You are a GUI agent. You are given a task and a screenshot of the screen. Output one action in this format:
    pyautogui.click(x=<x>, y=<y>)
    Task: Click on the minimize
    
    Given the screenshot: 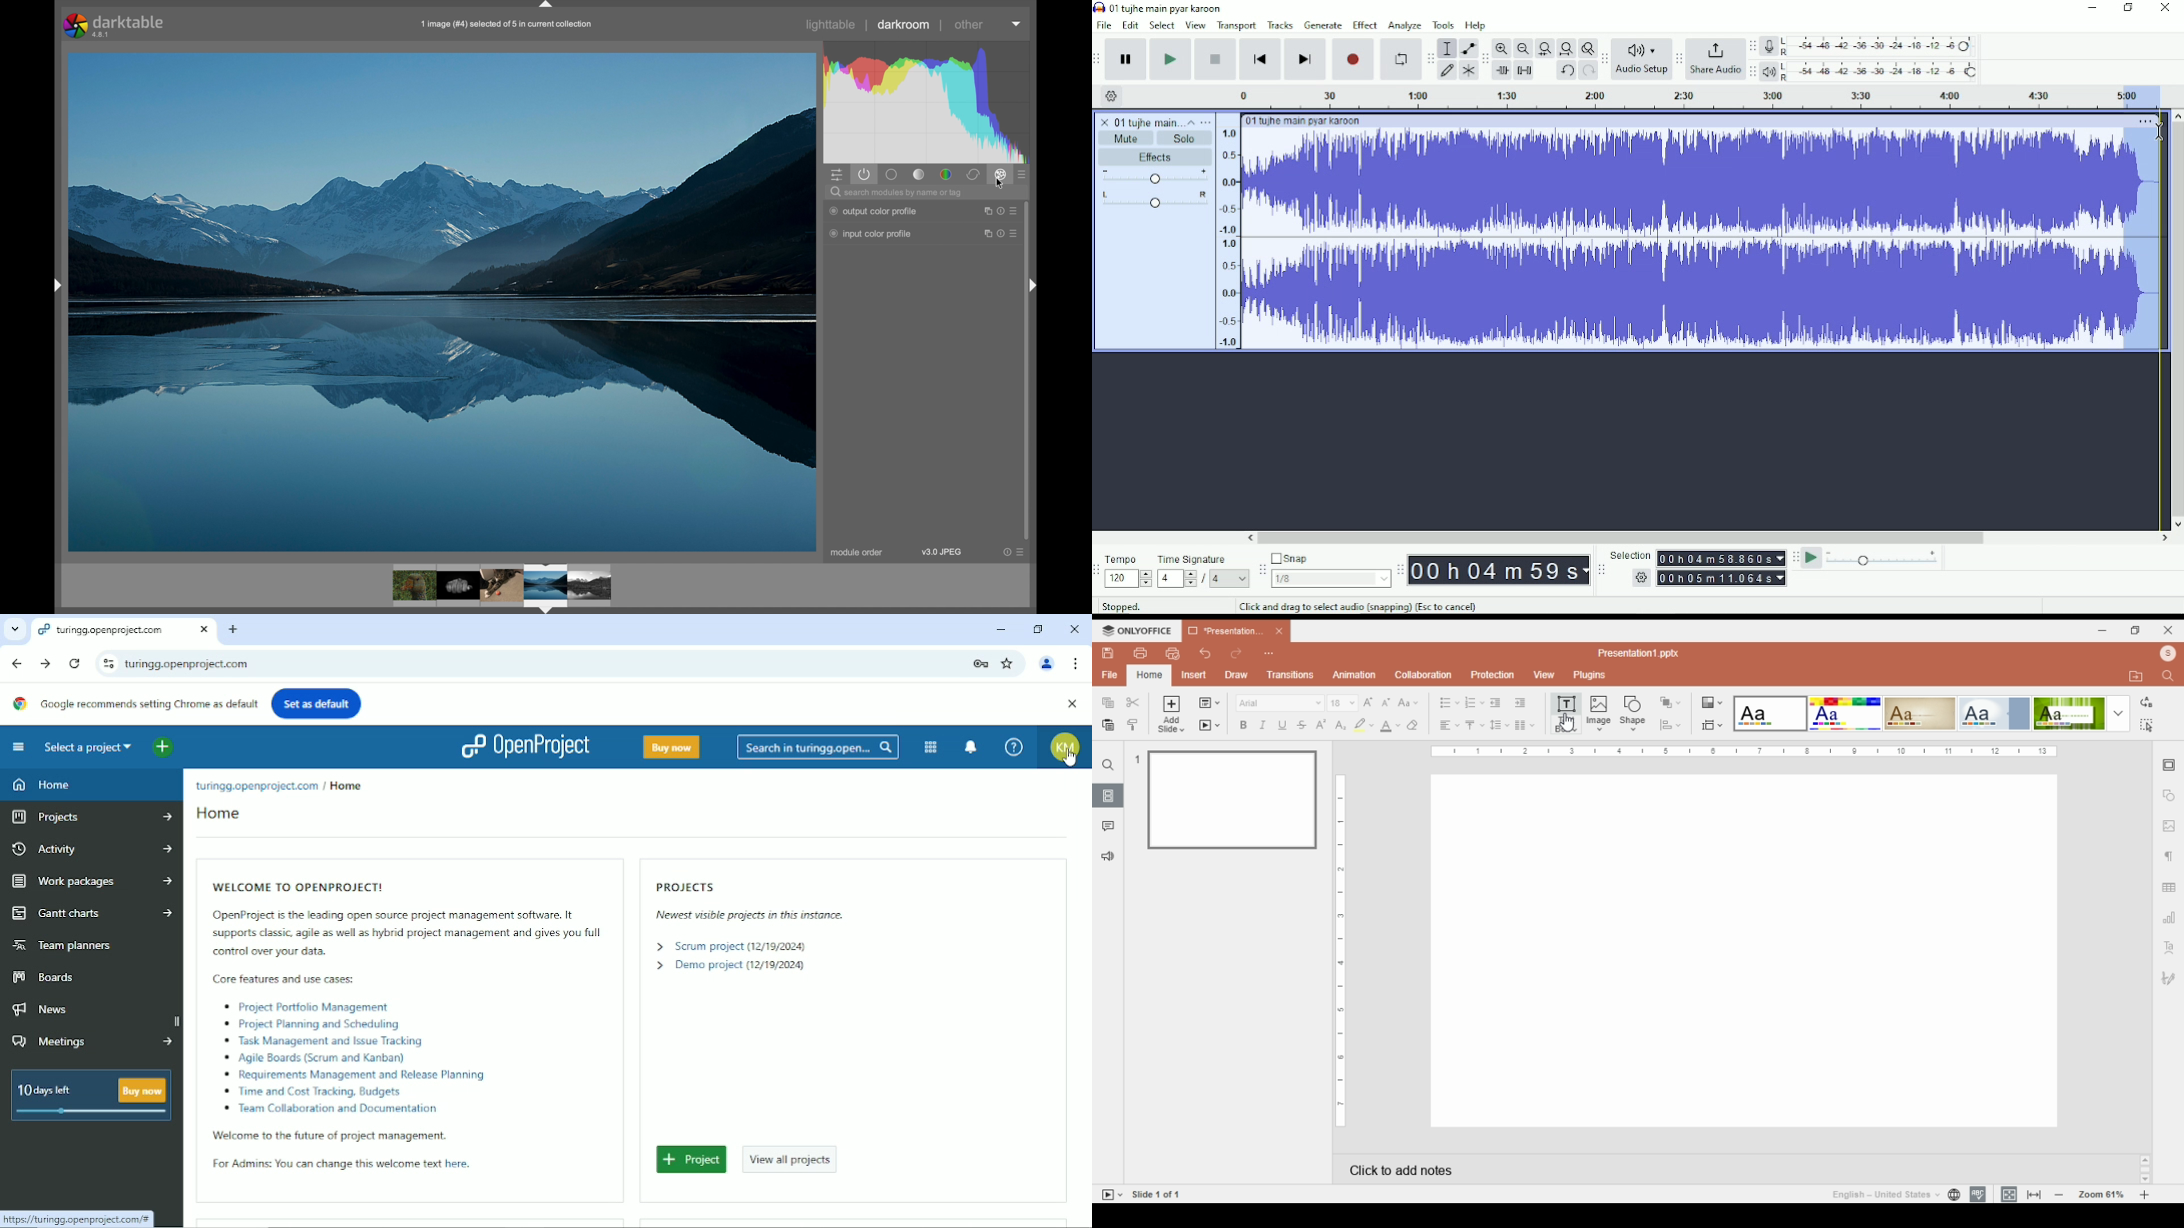 What is the action you would take?
    pyautogui.click(x=2106, y=631)
    